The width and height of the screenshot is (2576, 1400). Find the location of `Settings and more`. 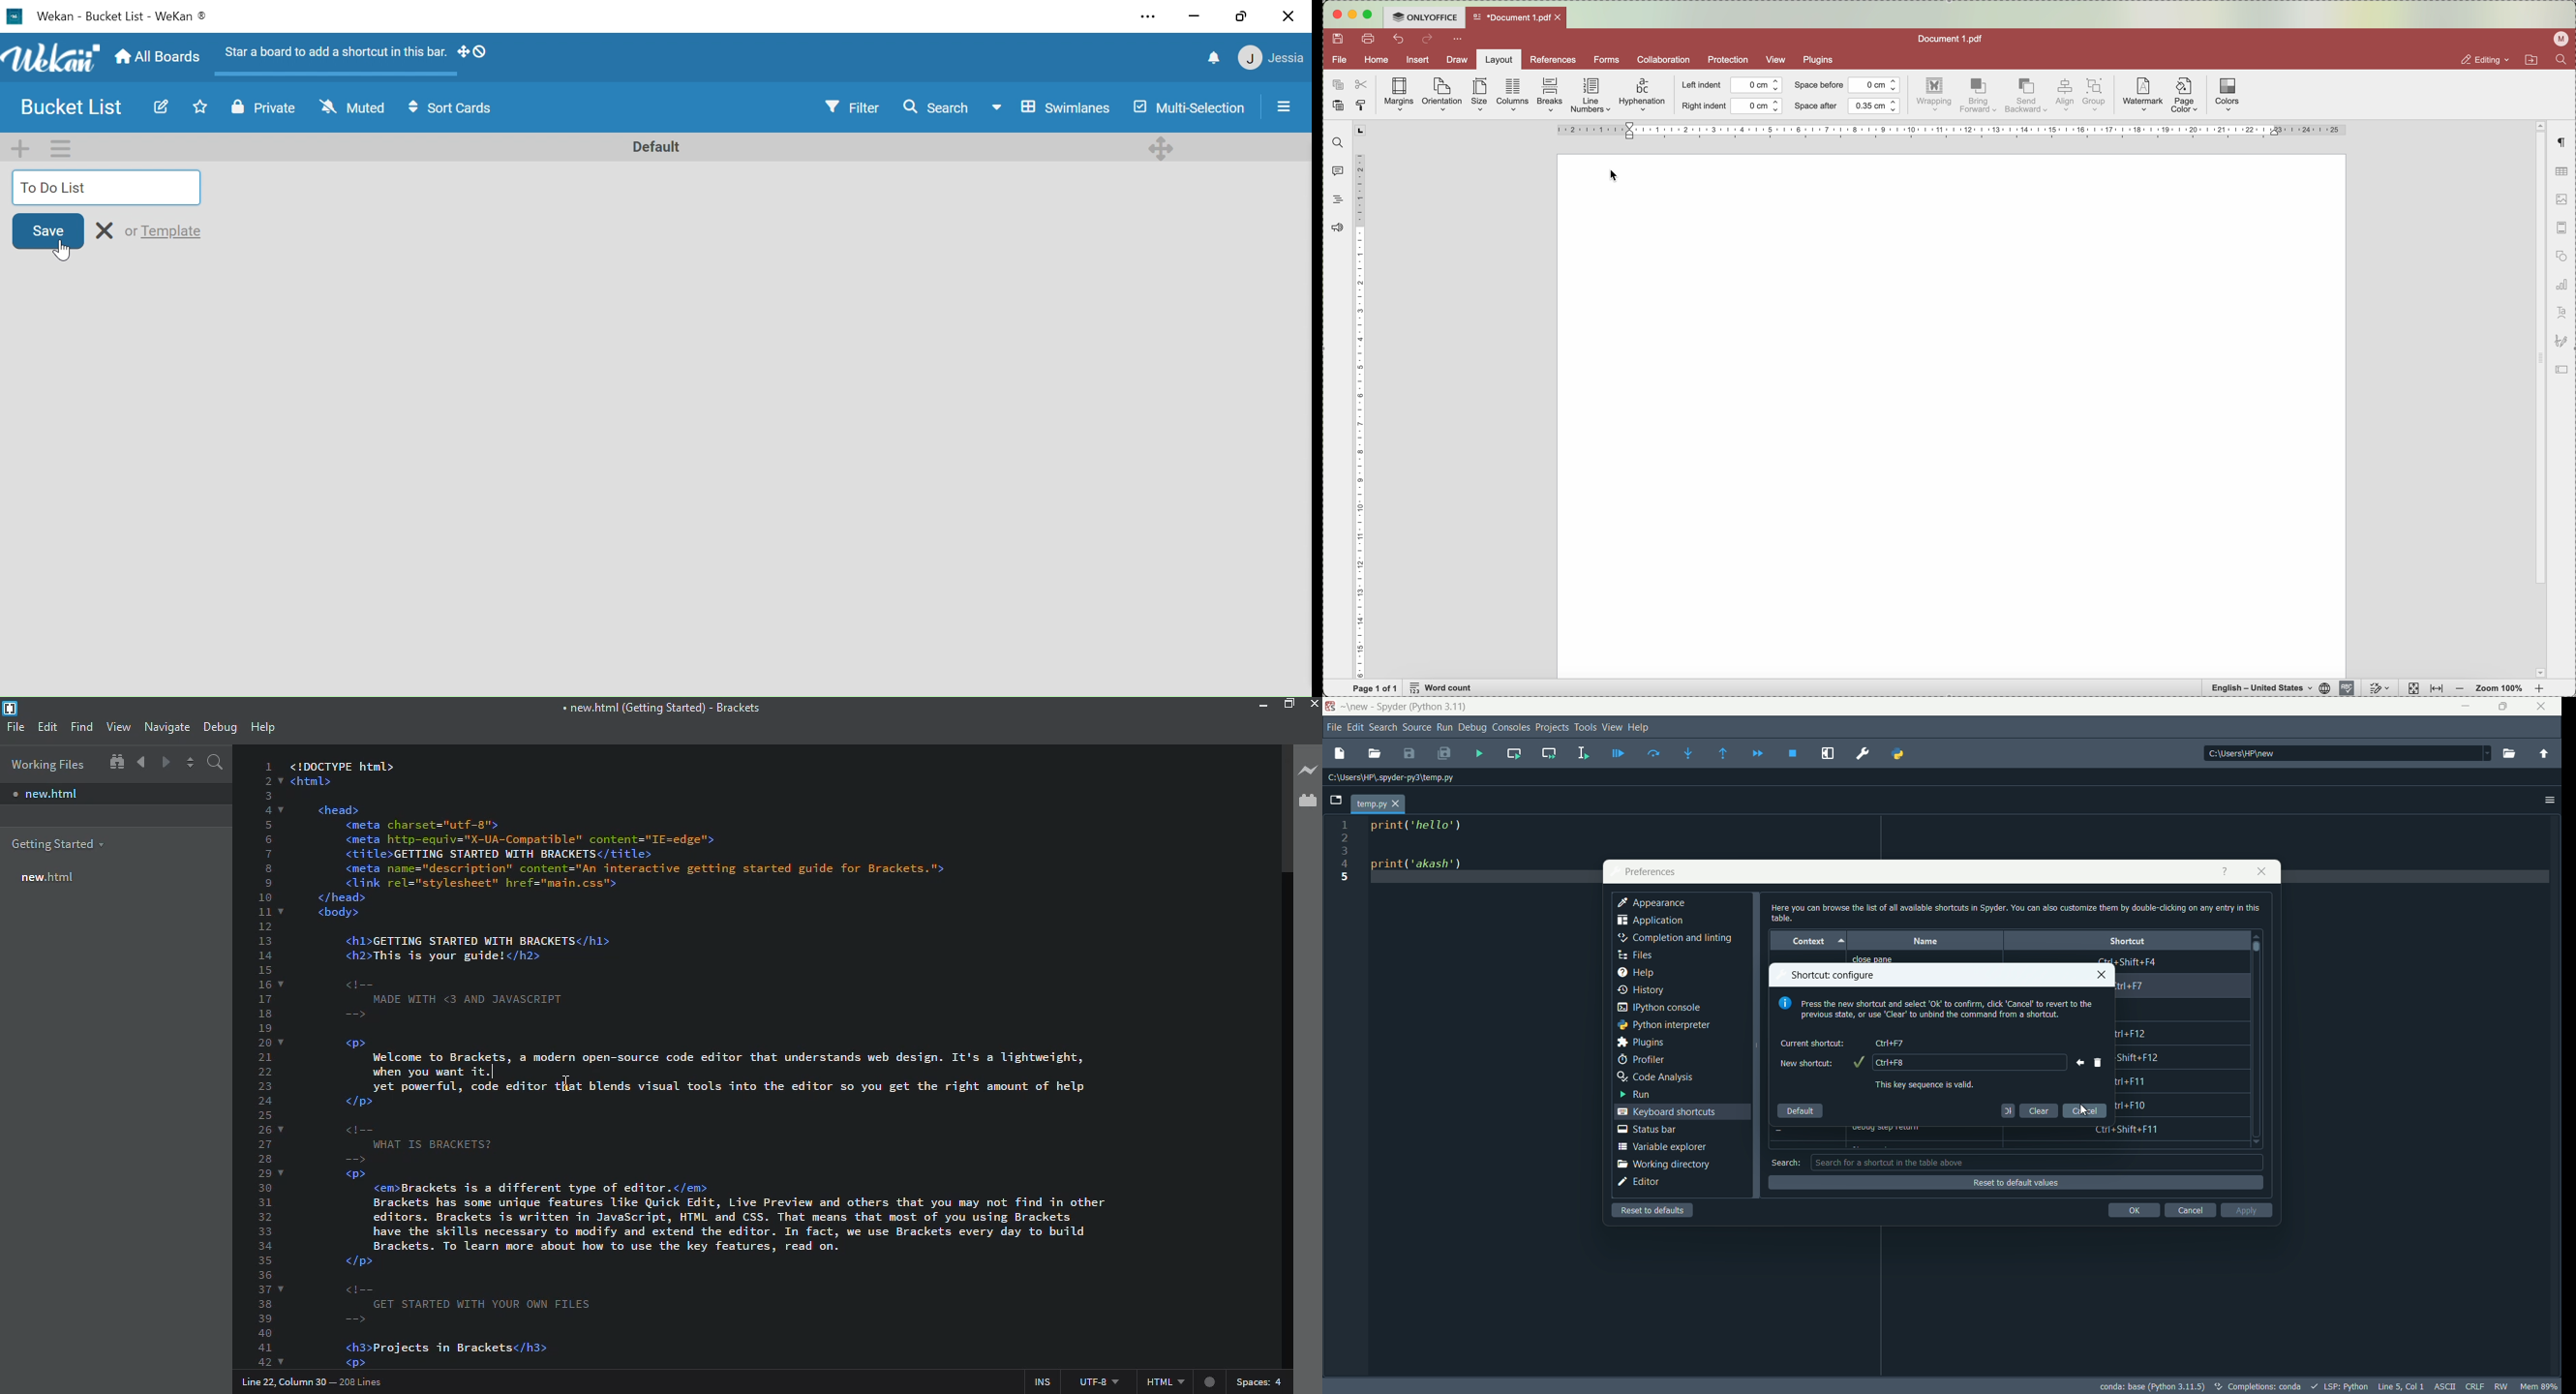

Settings and more is located at coordinates (1151, 17).